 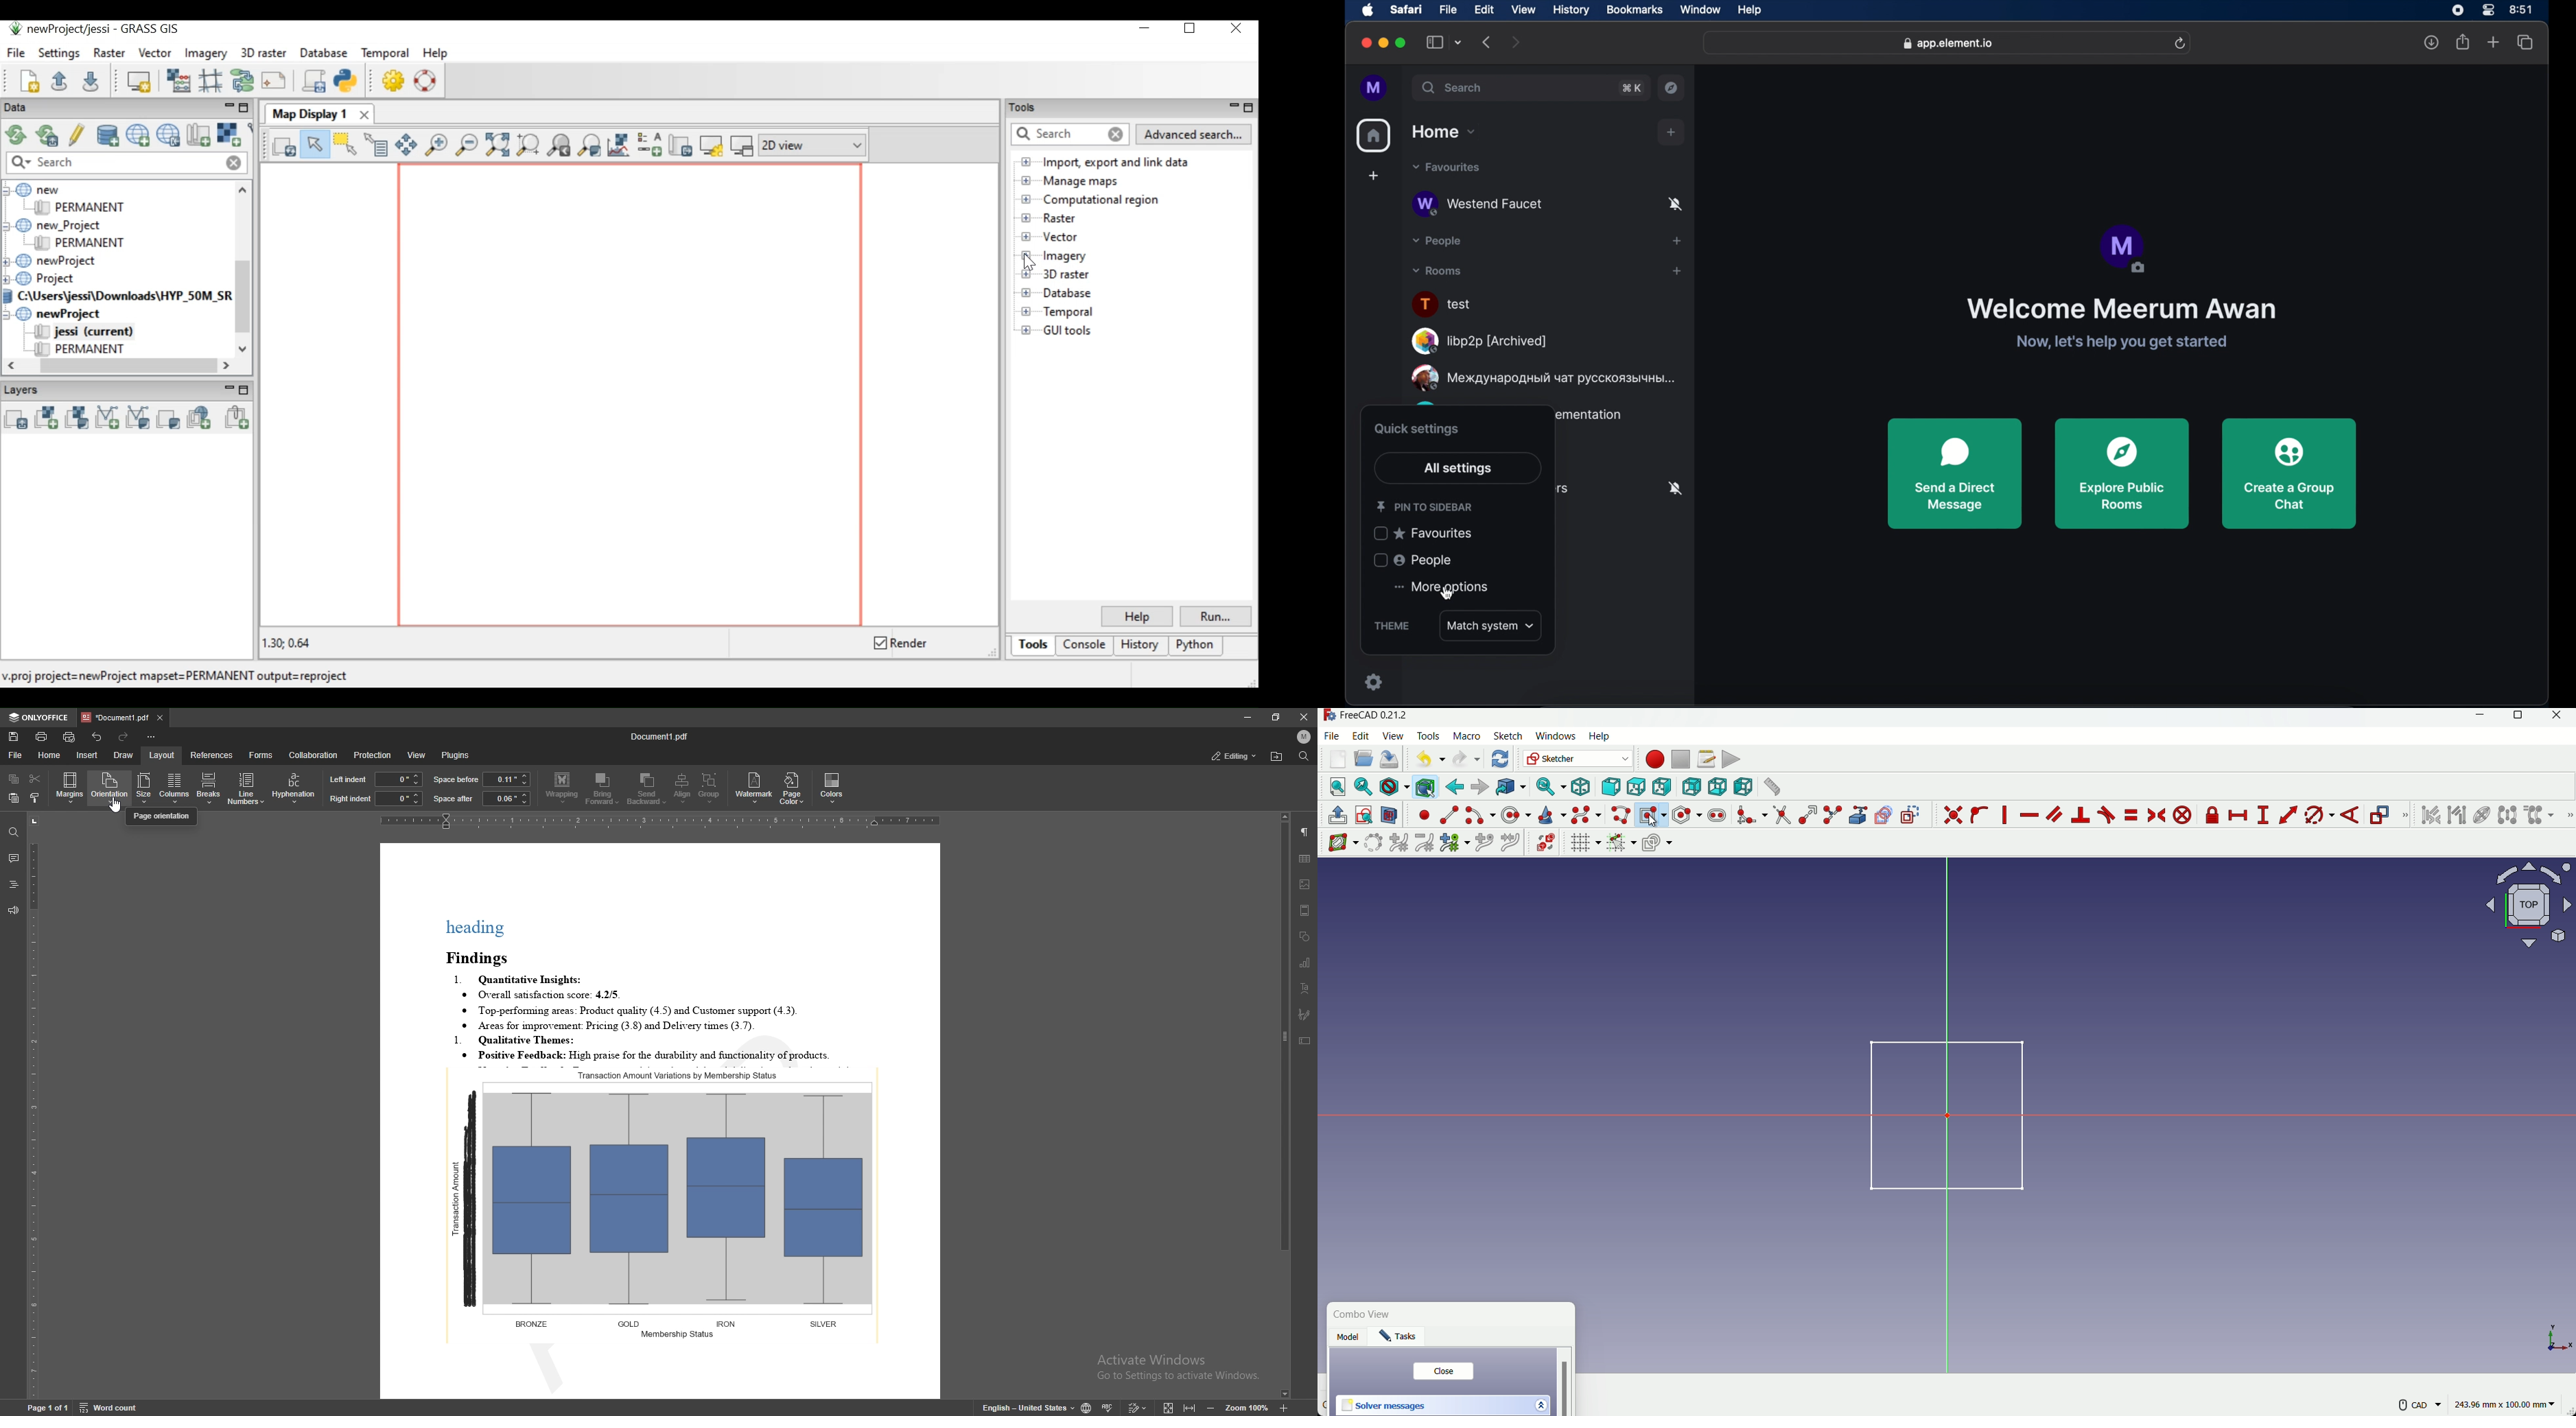 What do you see at coordinates (11, 831) in the screenshot?
I see `find` at bounding box center [11, 831].